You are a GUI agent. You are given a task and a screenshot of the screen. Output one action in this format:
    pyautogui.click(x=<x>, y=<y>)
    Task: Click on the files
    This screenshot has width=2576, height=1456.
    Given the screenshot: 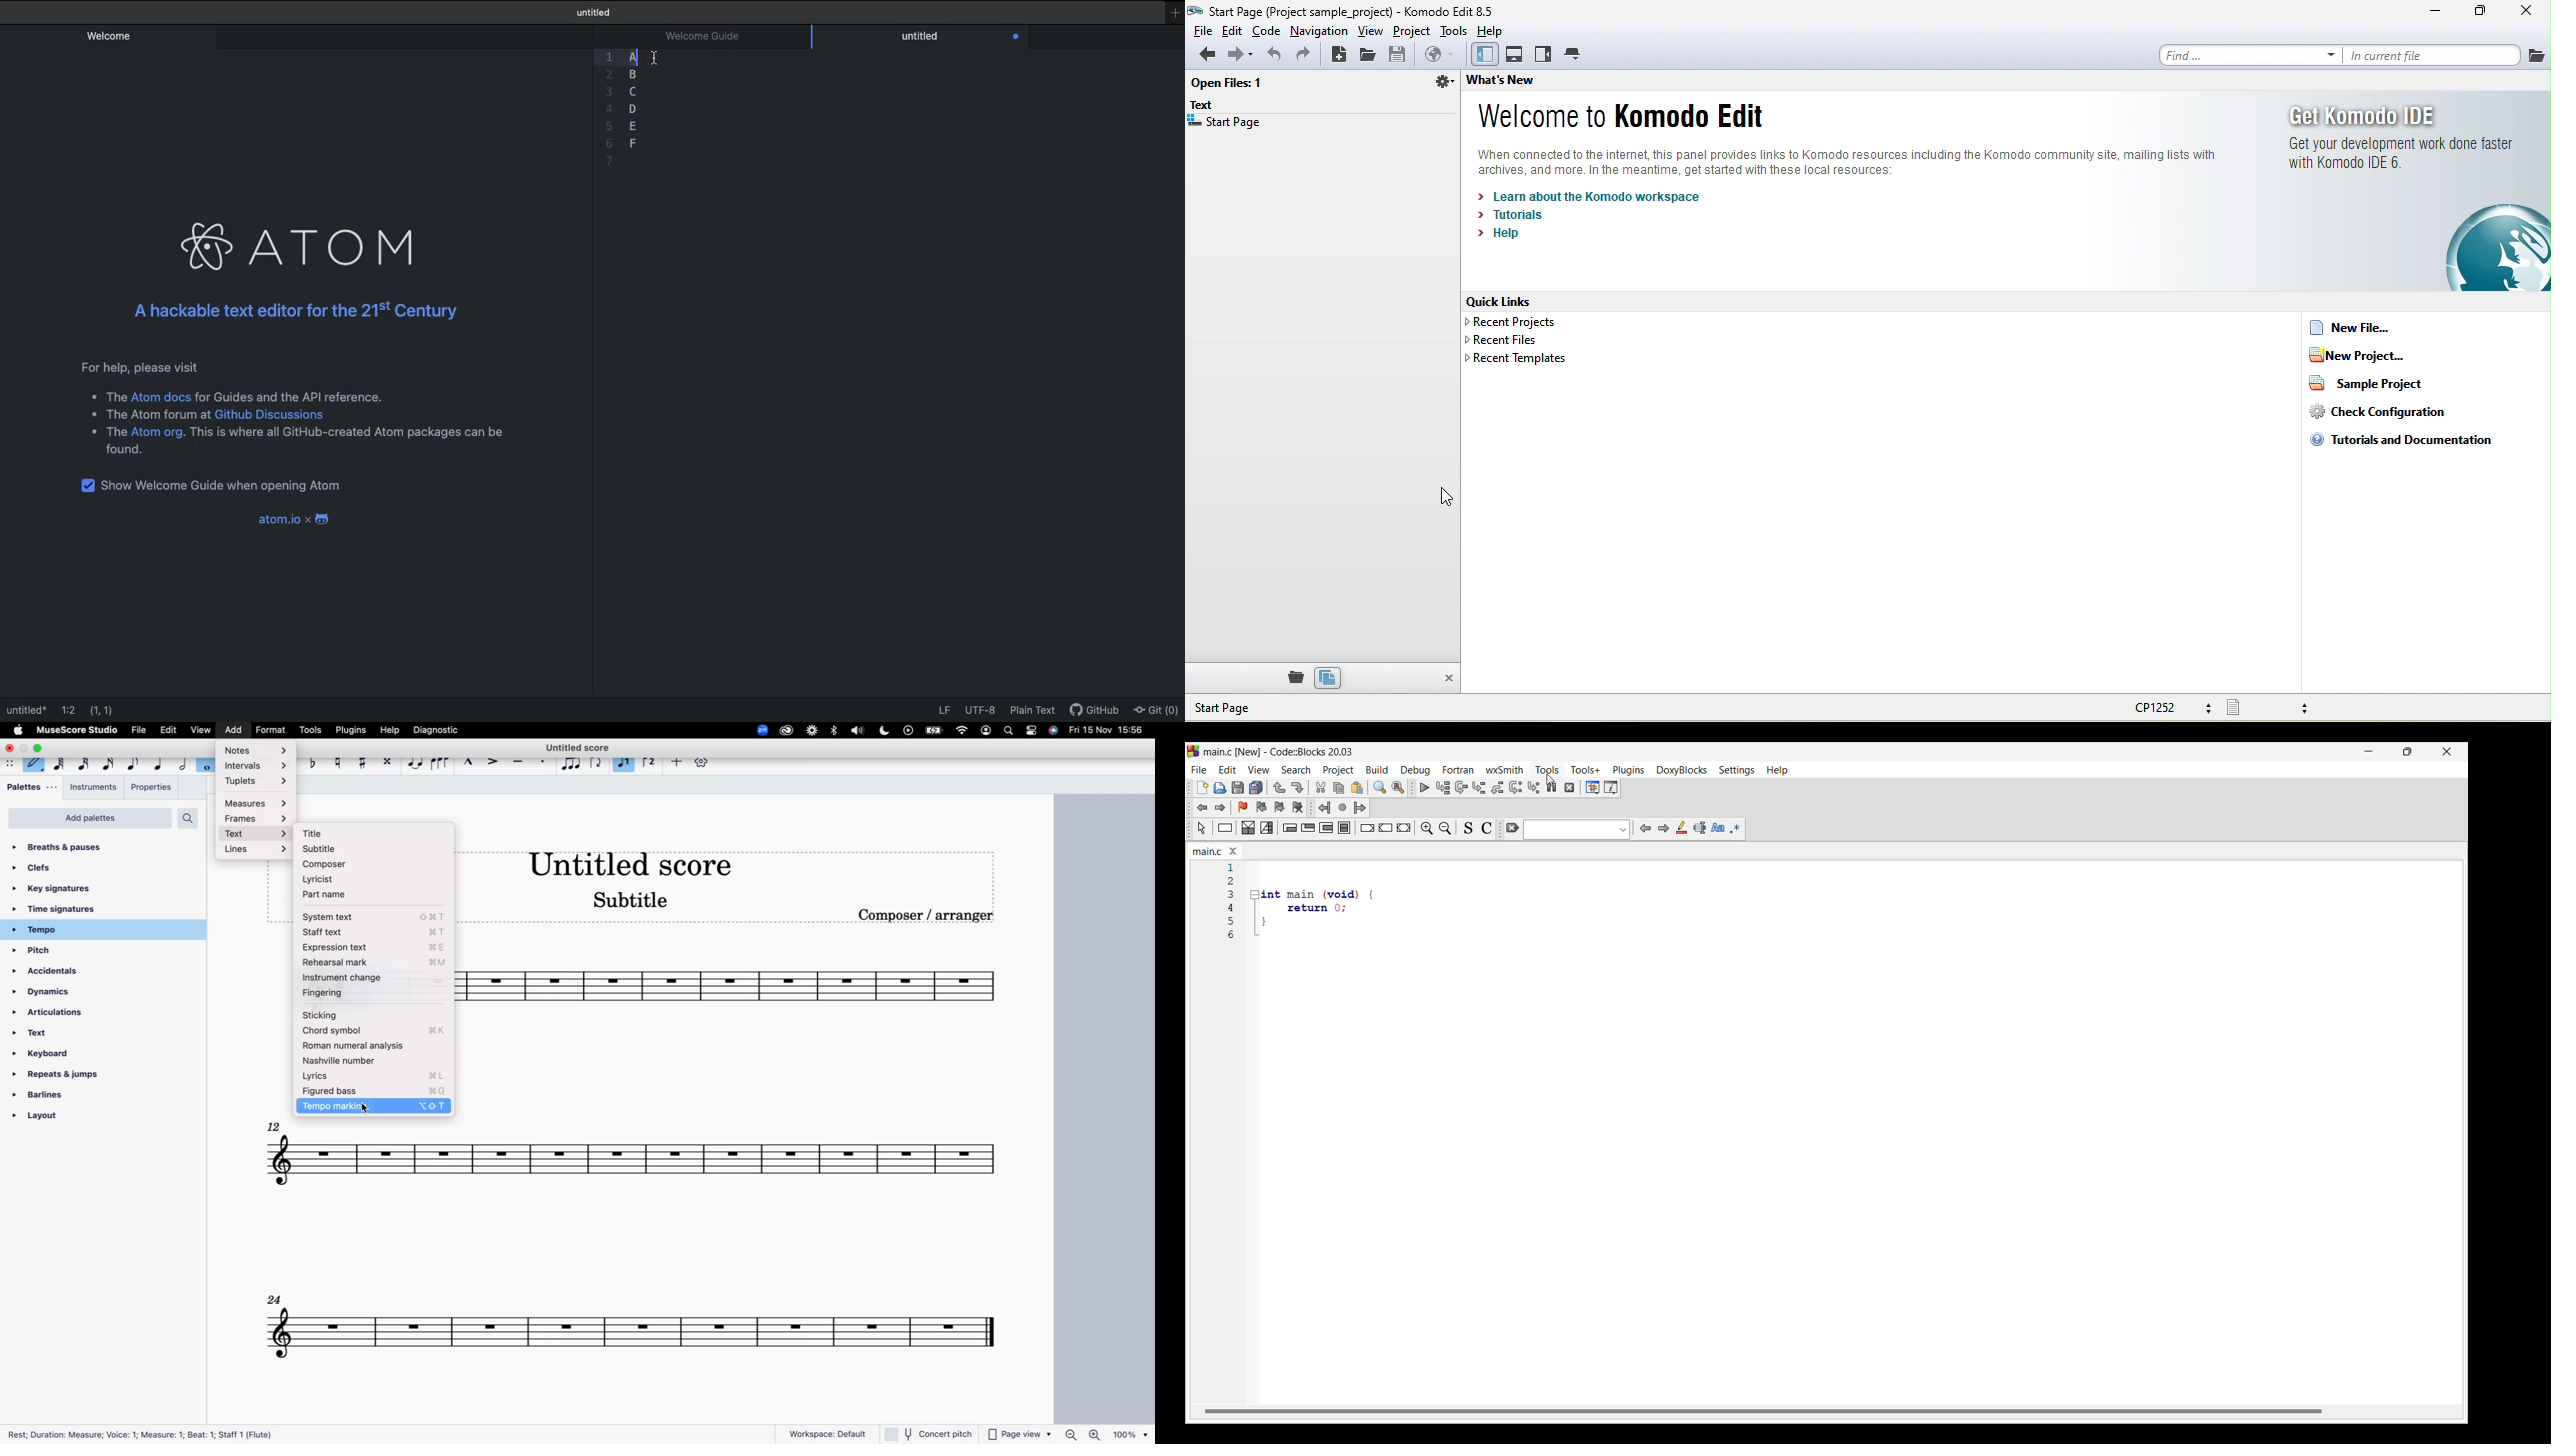 What is the action you would take?
    pyautogui.click(x=1328, y=677)
    